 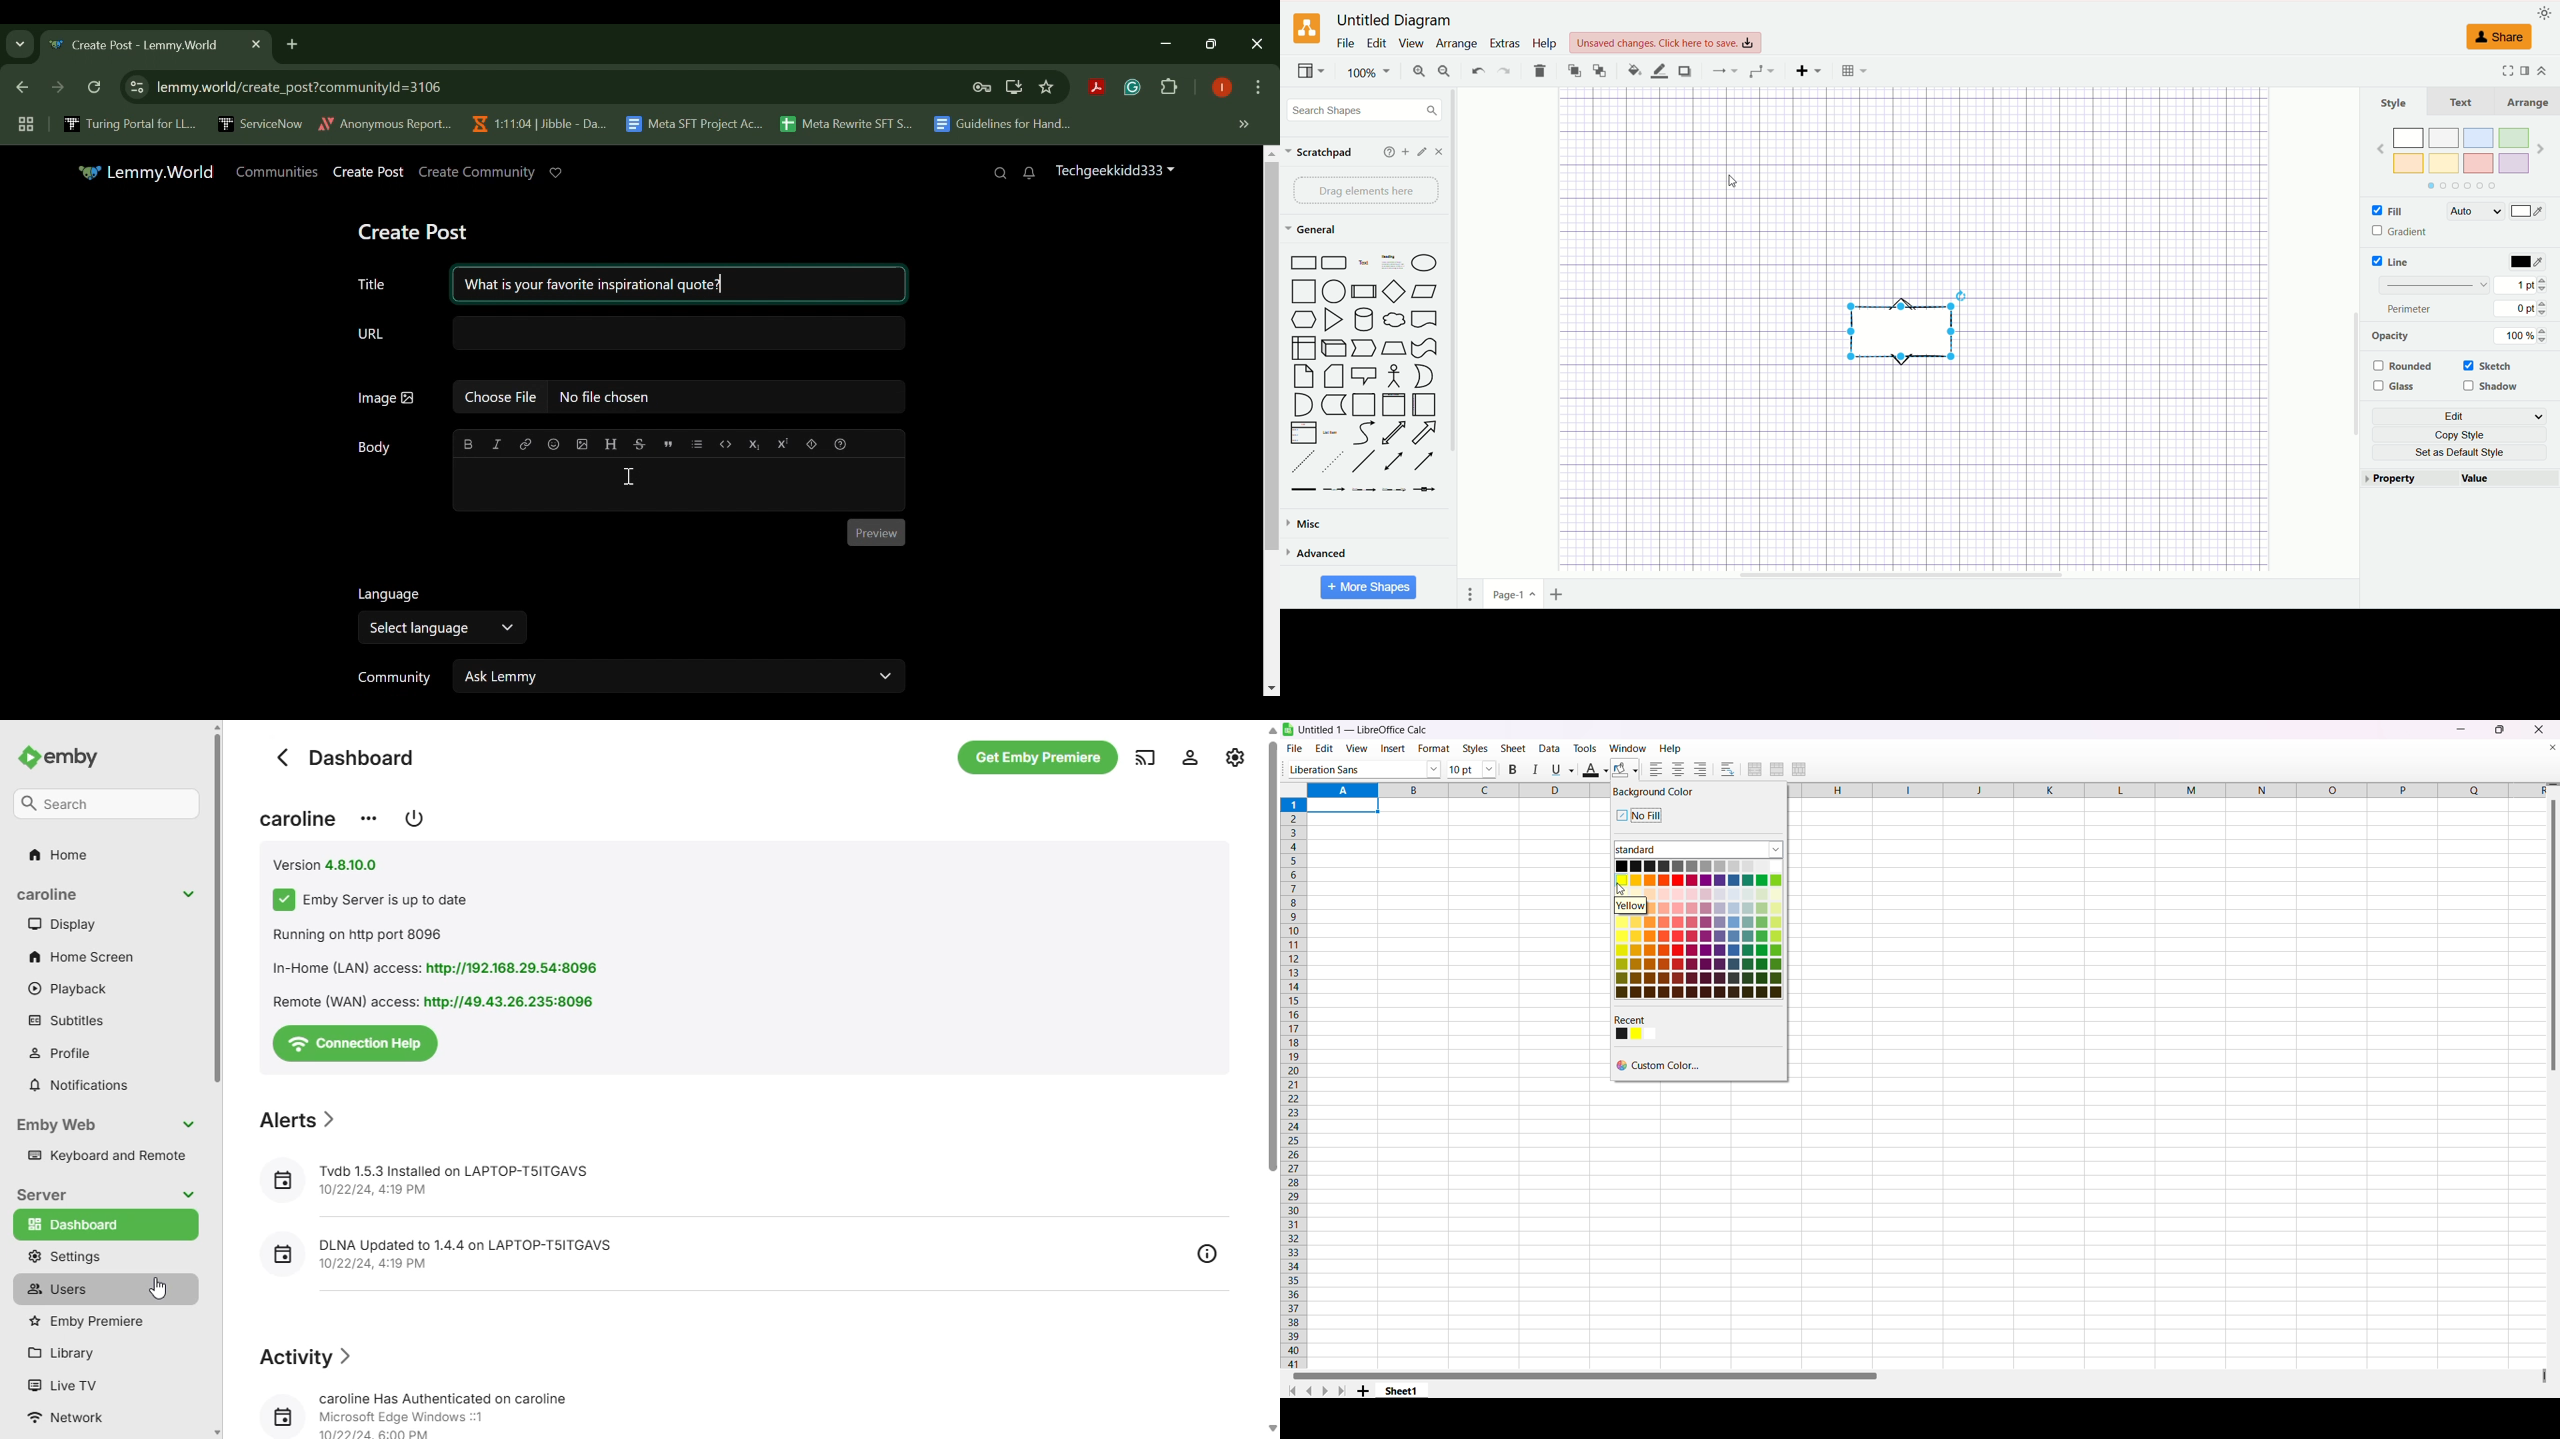 What do you see at coordinates (1258, 44) in the screenshot?
I see `Close Window` at bounding box center [1258, 44].